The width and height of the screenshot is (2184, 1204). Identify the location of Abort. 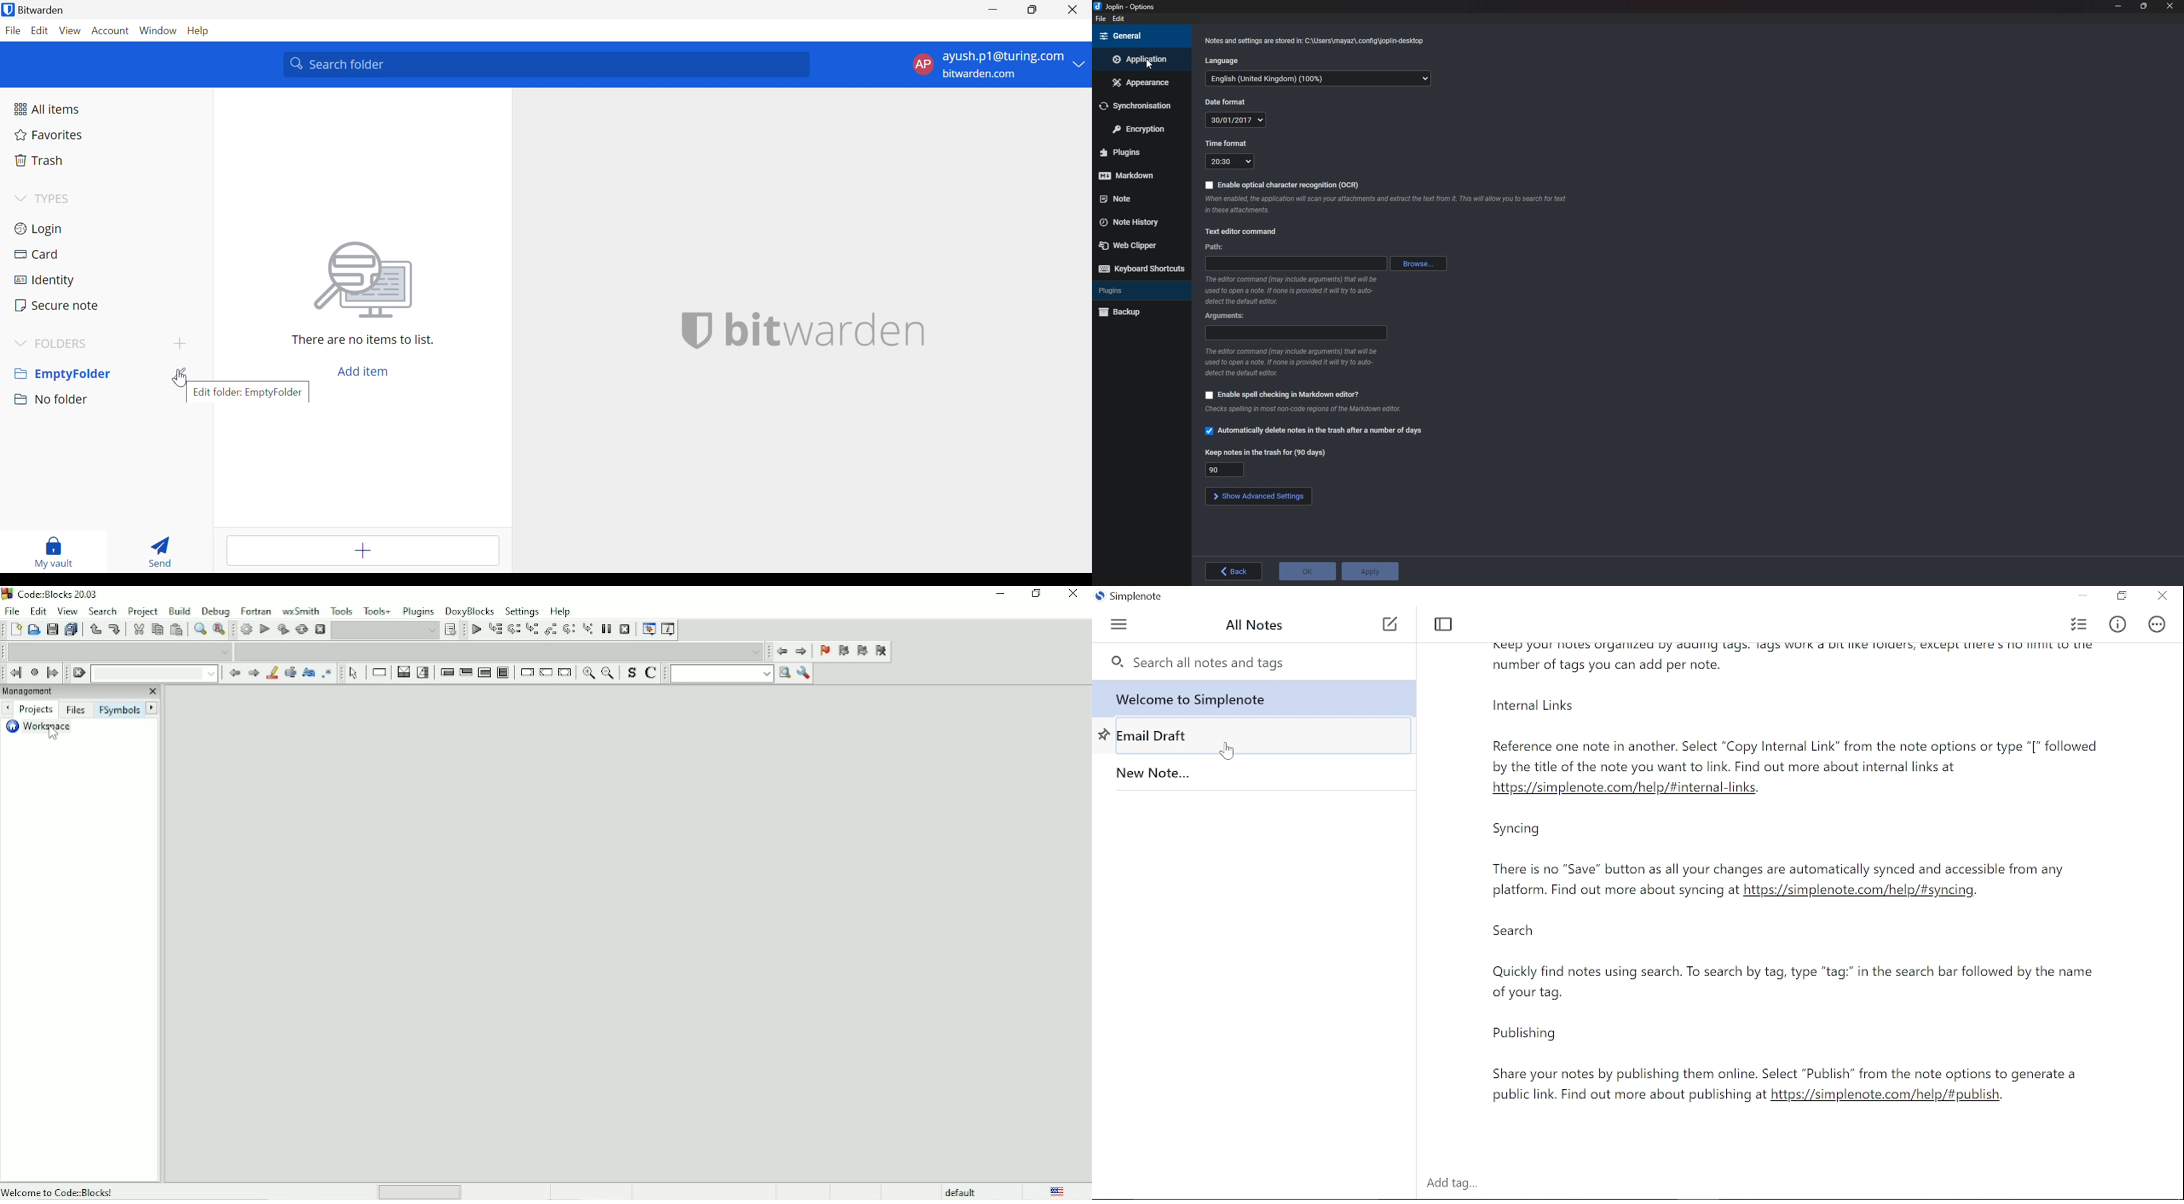
(320, 628).